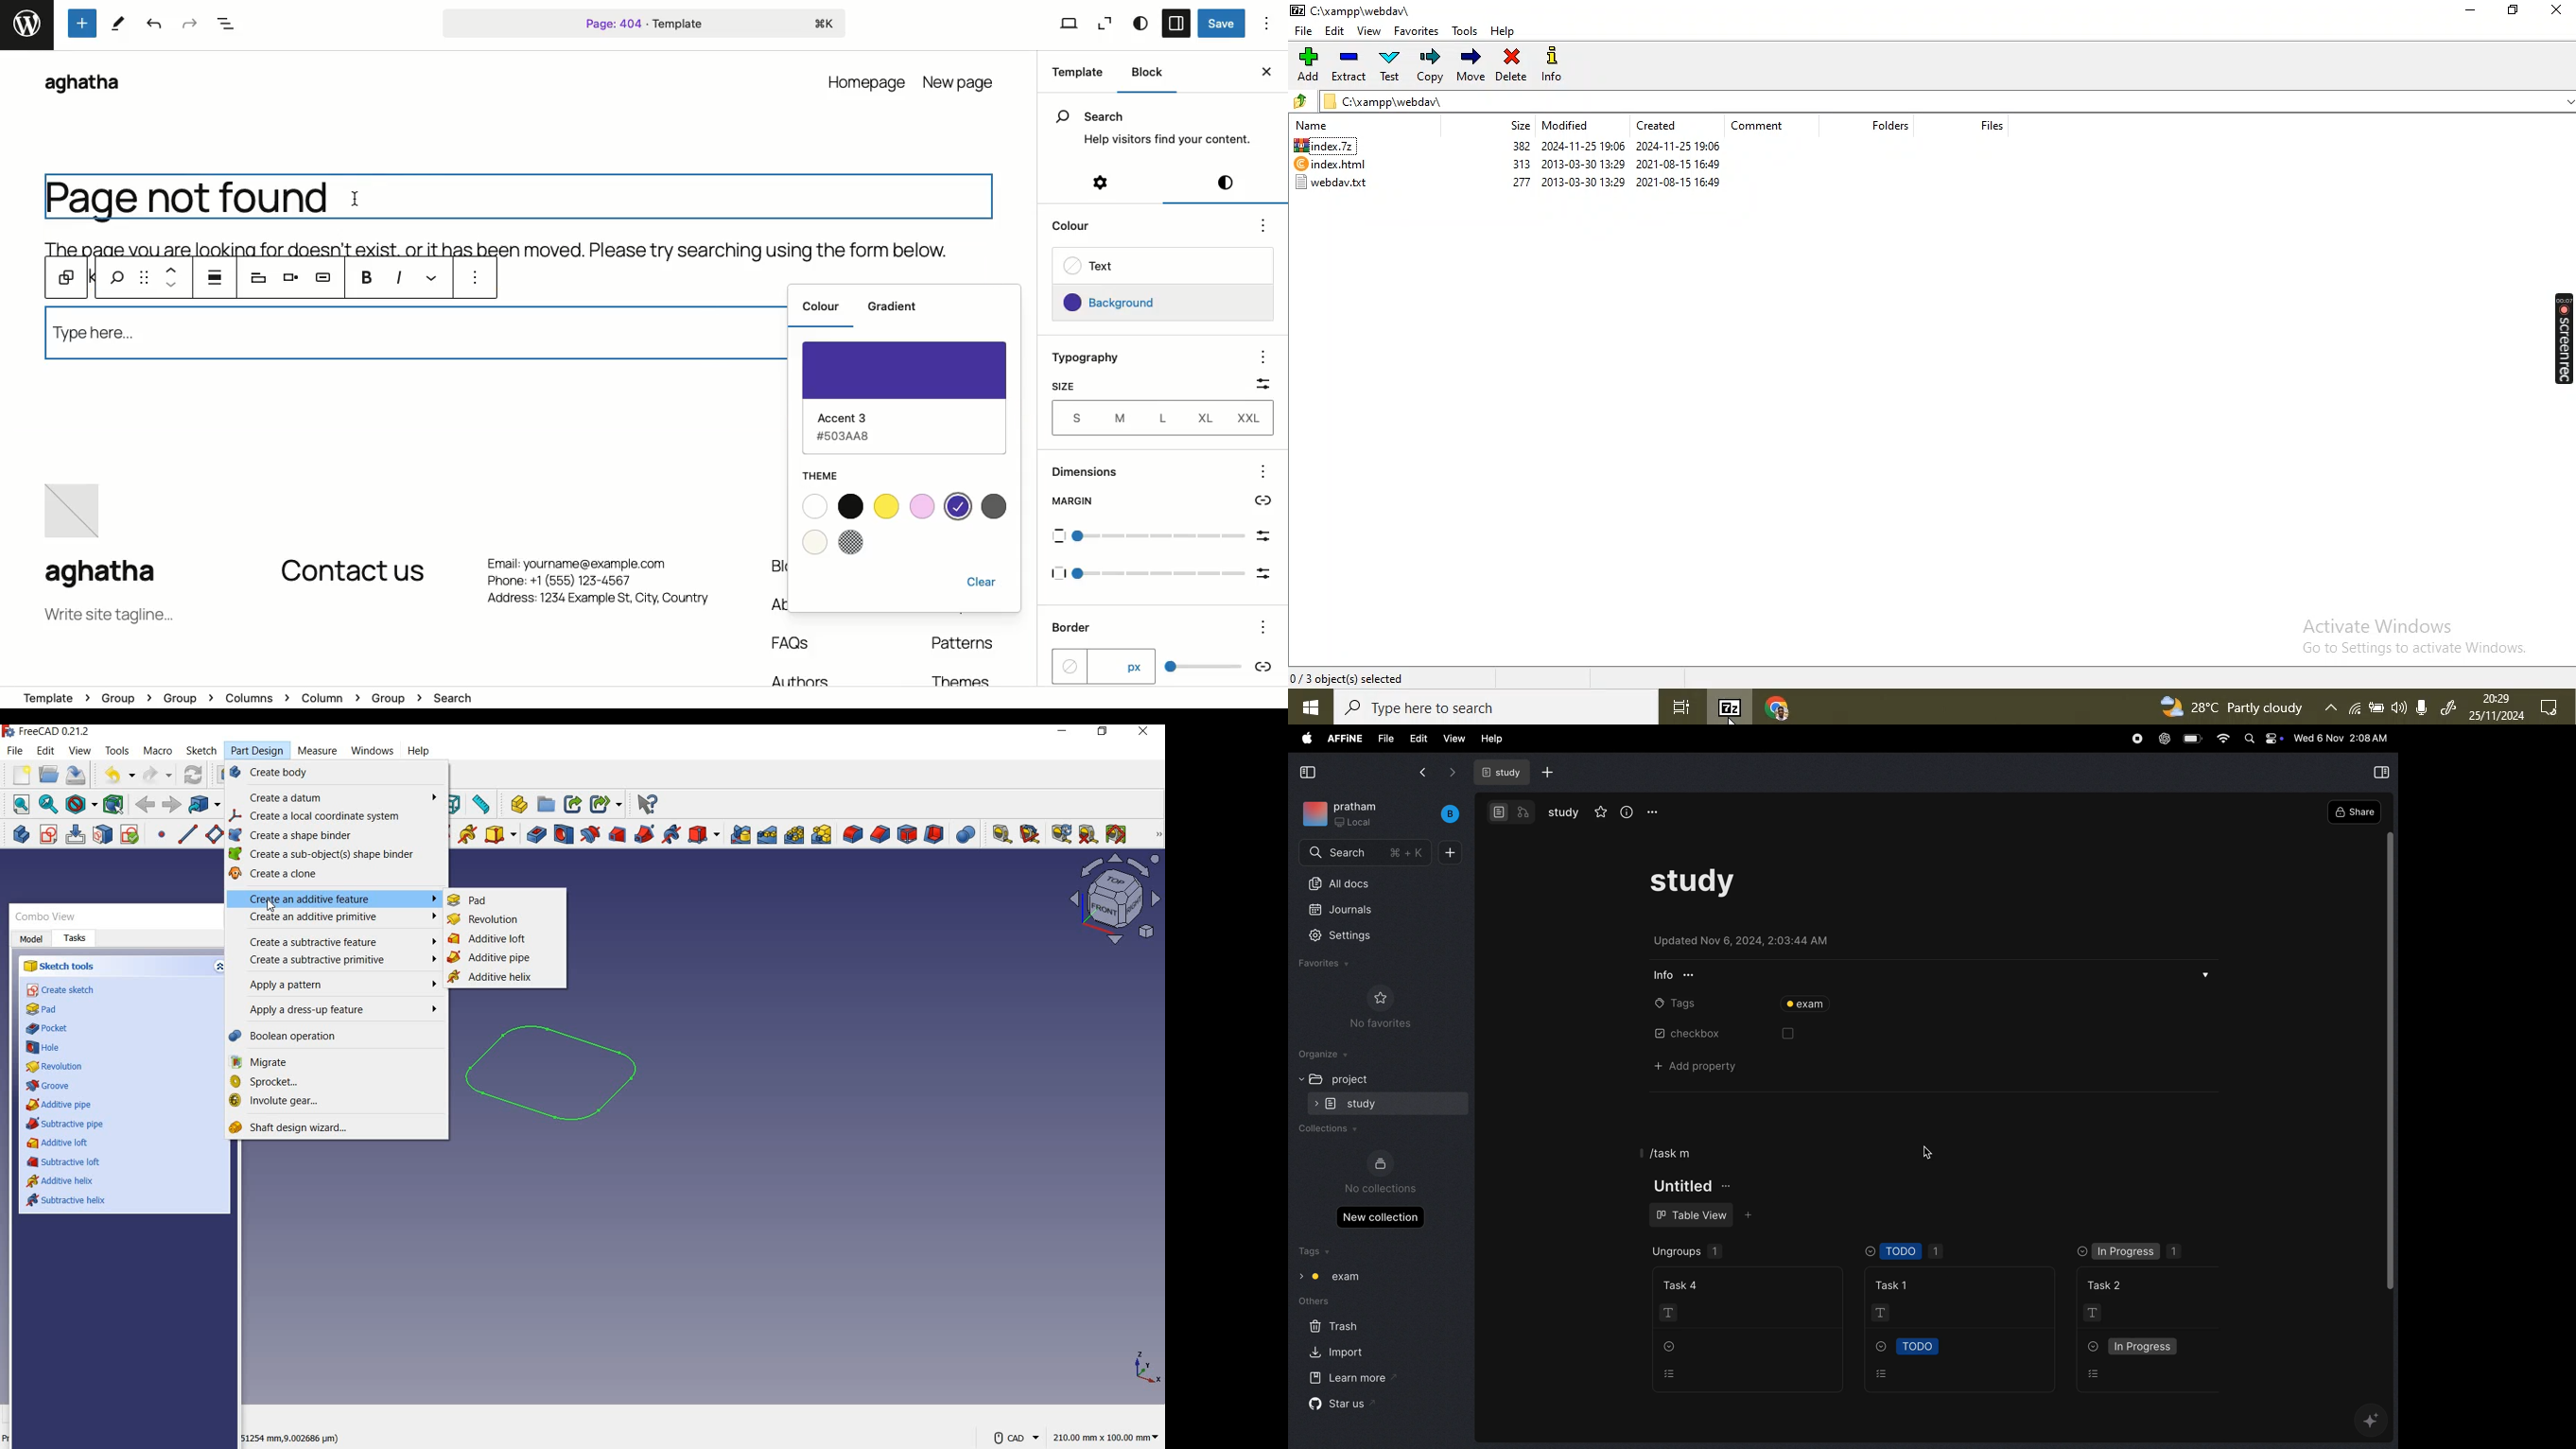 The width and height of the screenshot is (2576, 1456). Describe the element at coordinates (1159, 116) in the screenshot. I see `Search` at that location.